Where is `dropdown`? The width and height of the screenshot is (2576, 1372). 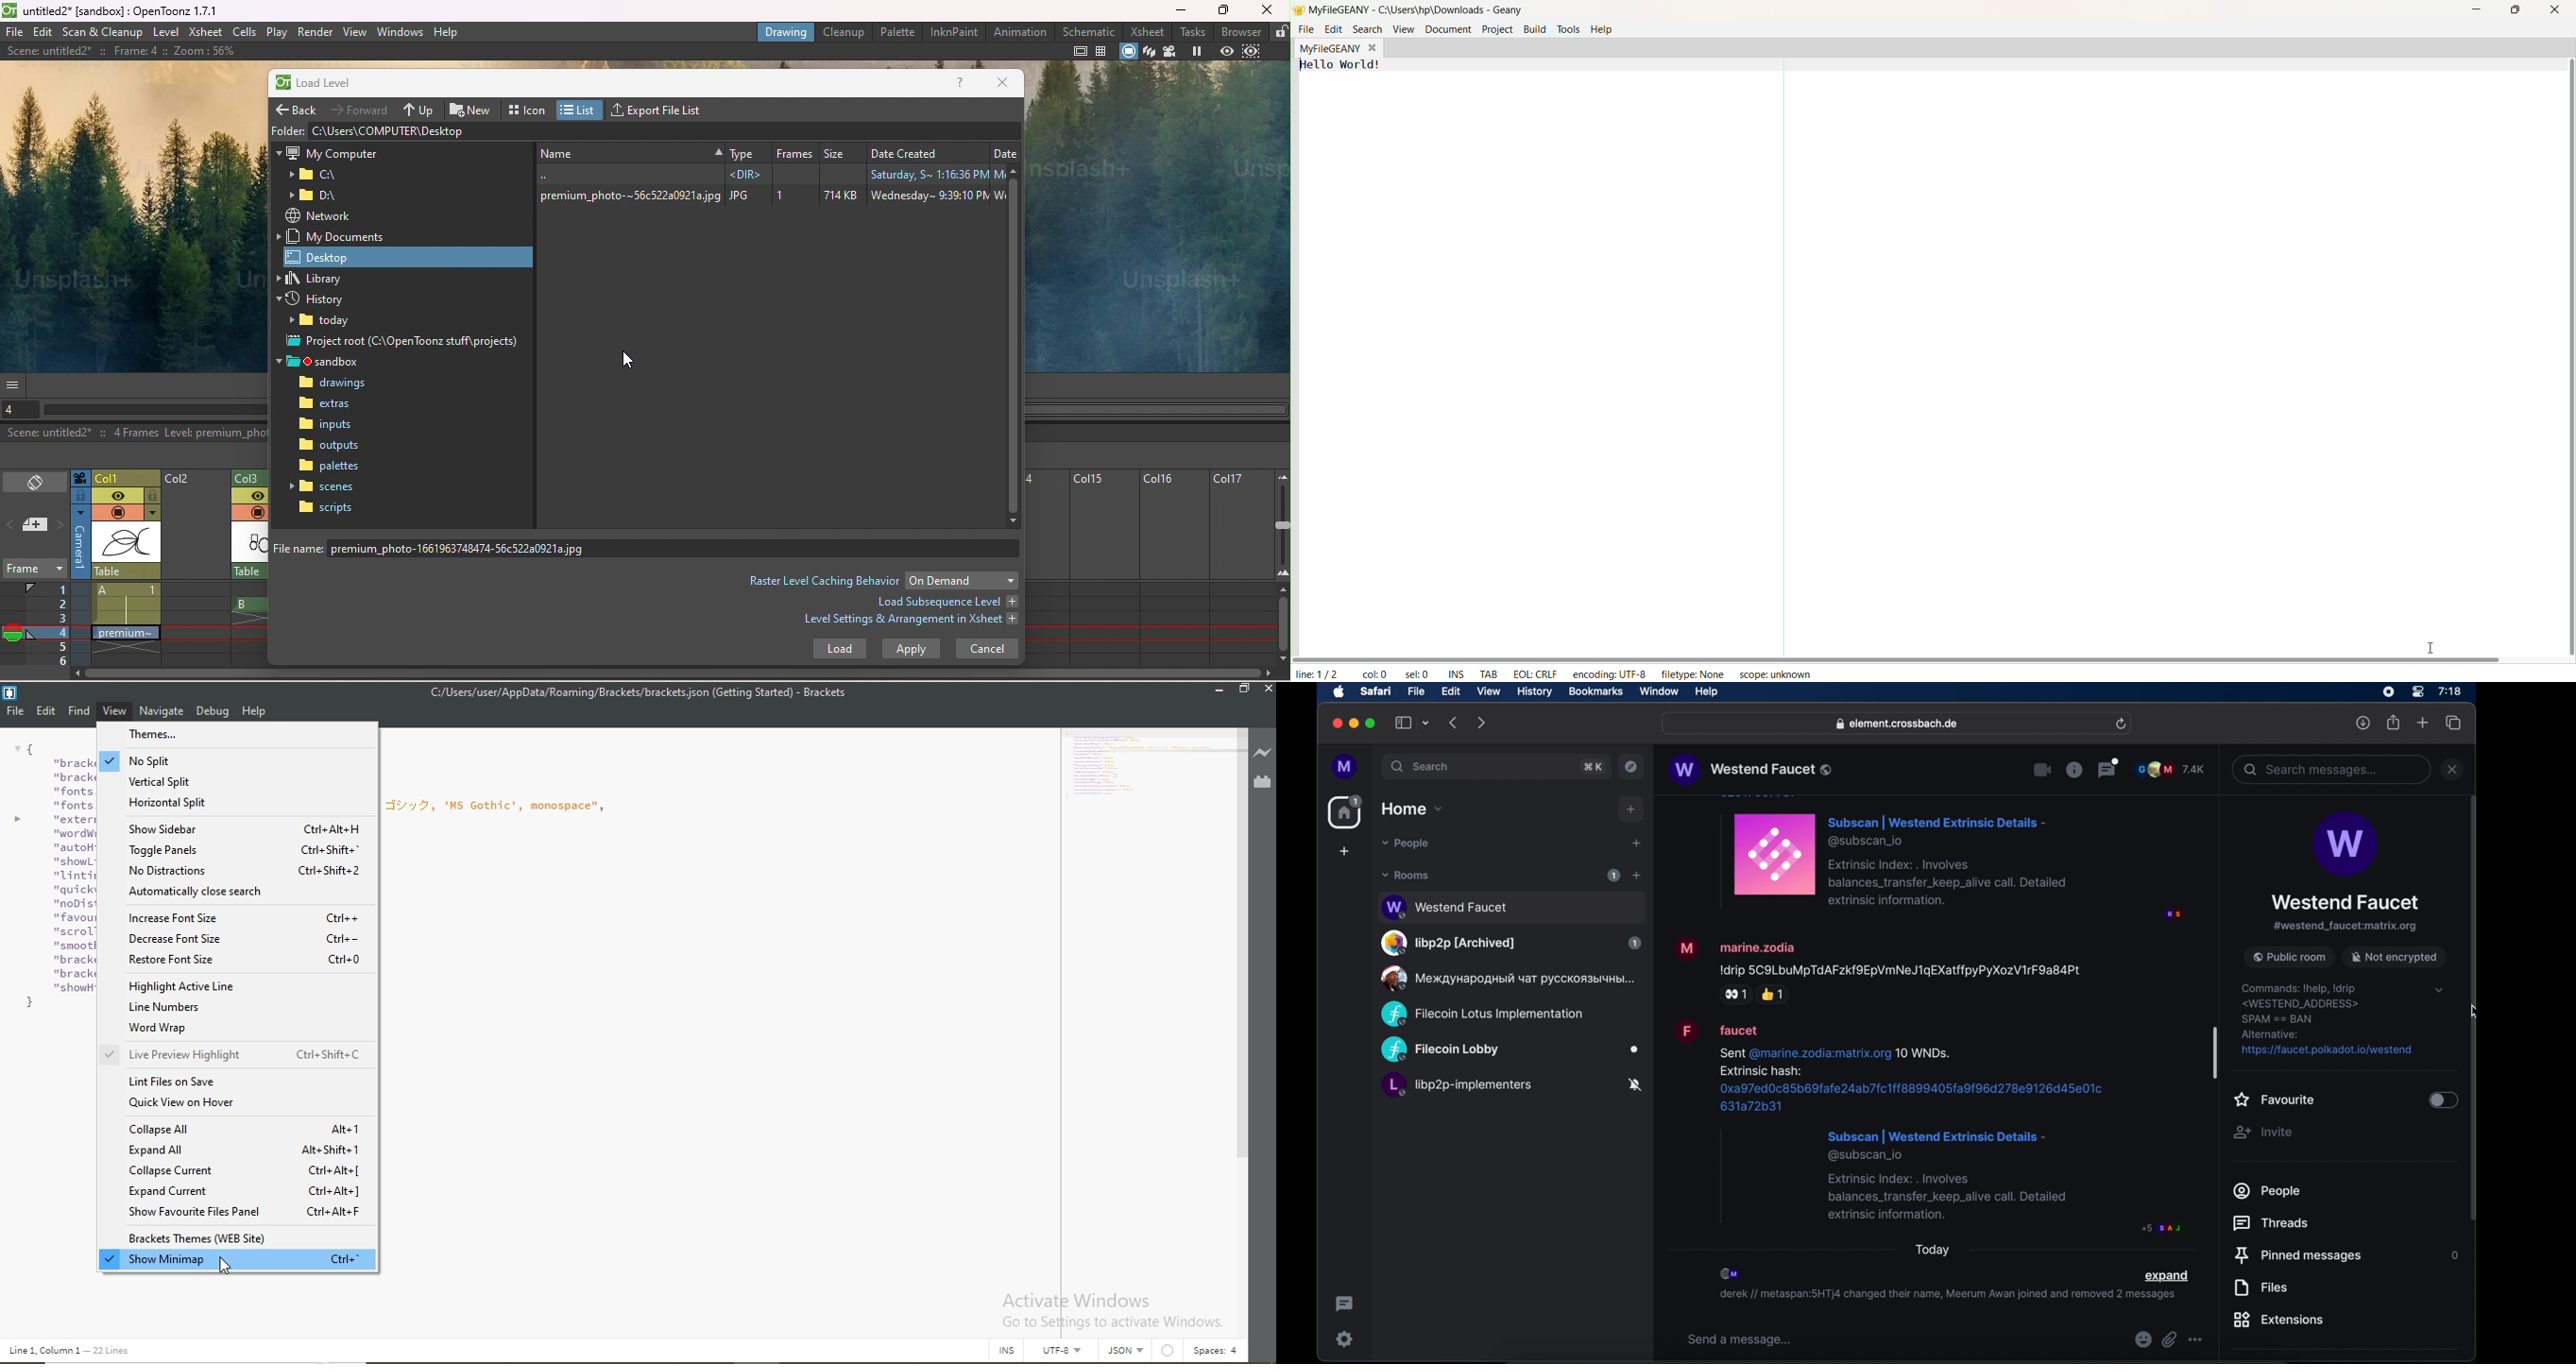
dropdown is located at coordinates (2439, 989).